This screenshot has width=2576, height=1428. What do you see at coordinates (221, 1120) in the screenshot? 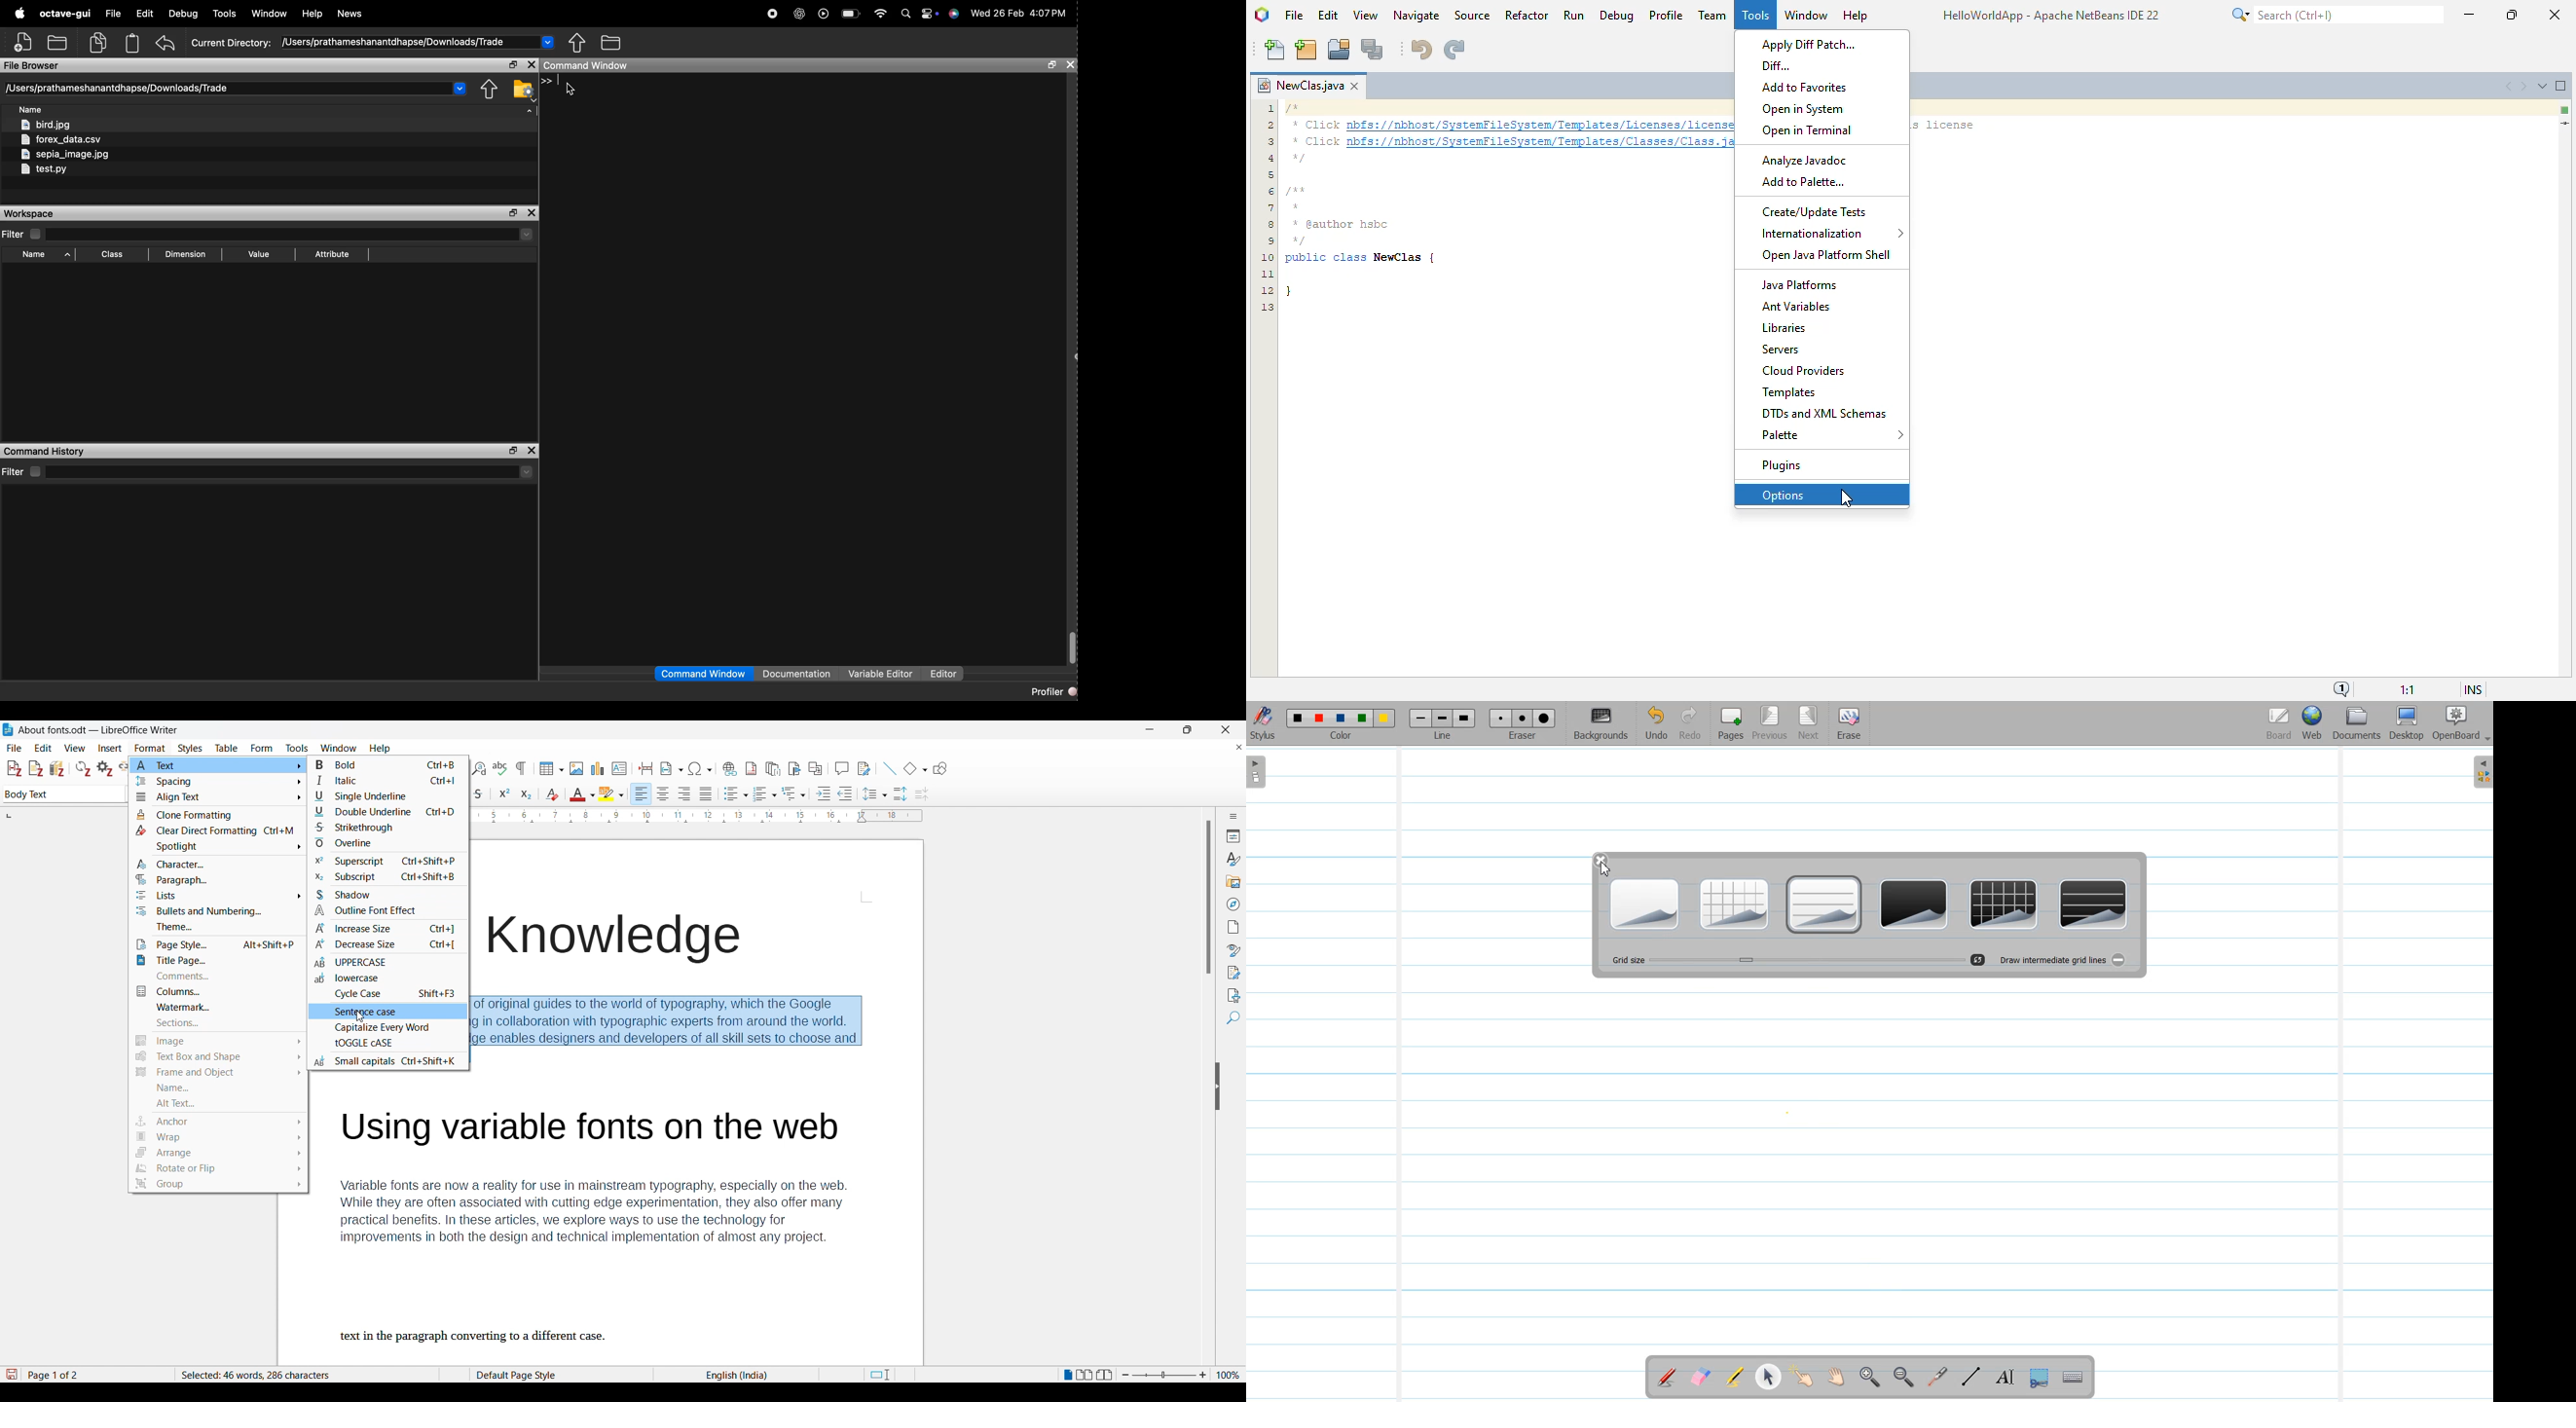
I see `Anchor` at bounding box center [221, 1120].